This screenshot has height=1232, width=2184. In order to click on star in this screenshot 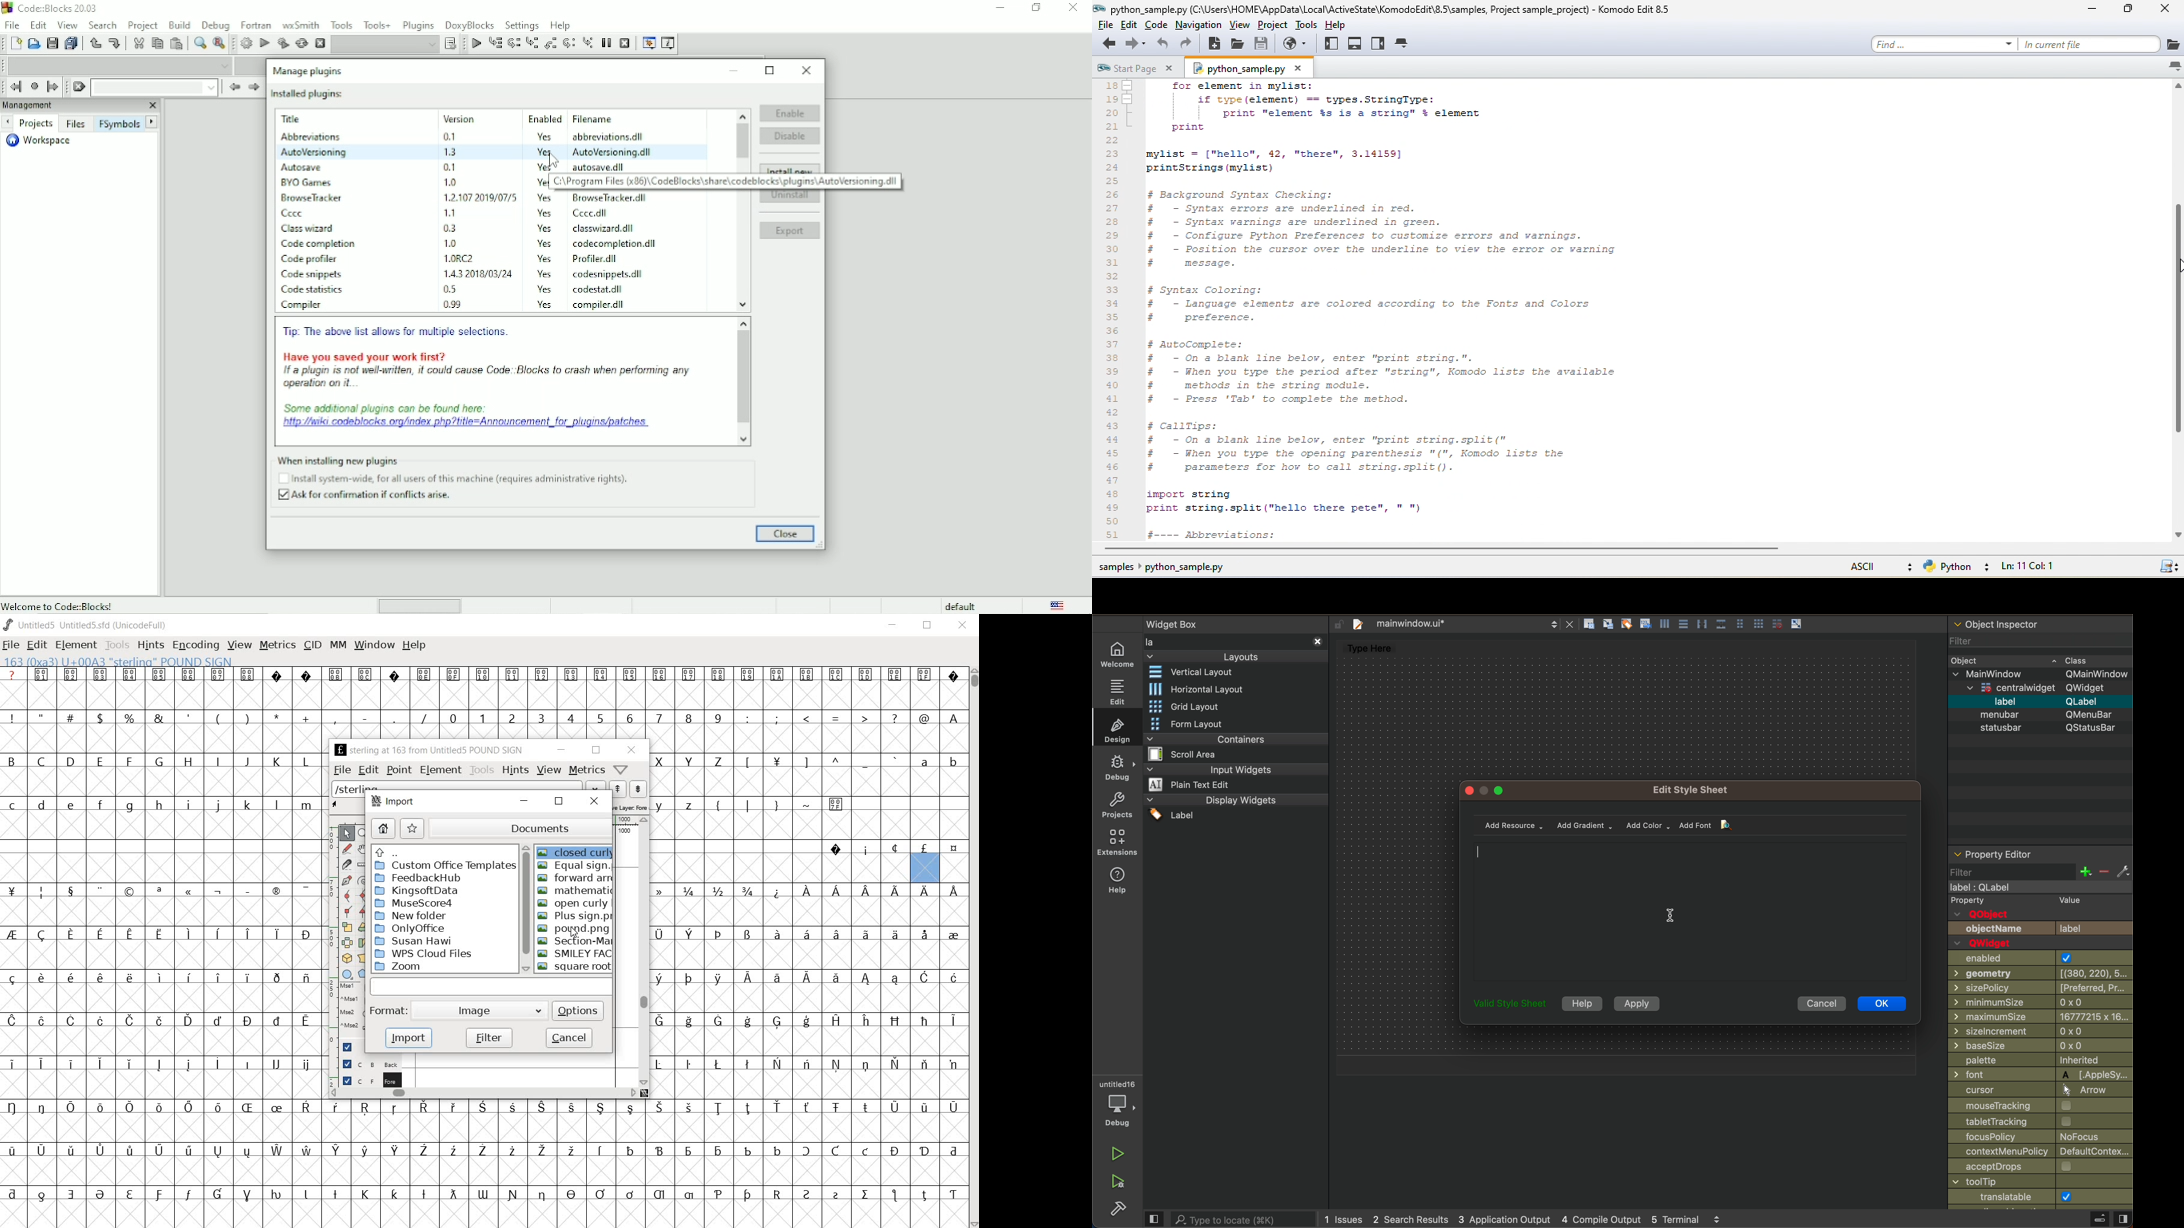, I will do `click(413, 828)`.